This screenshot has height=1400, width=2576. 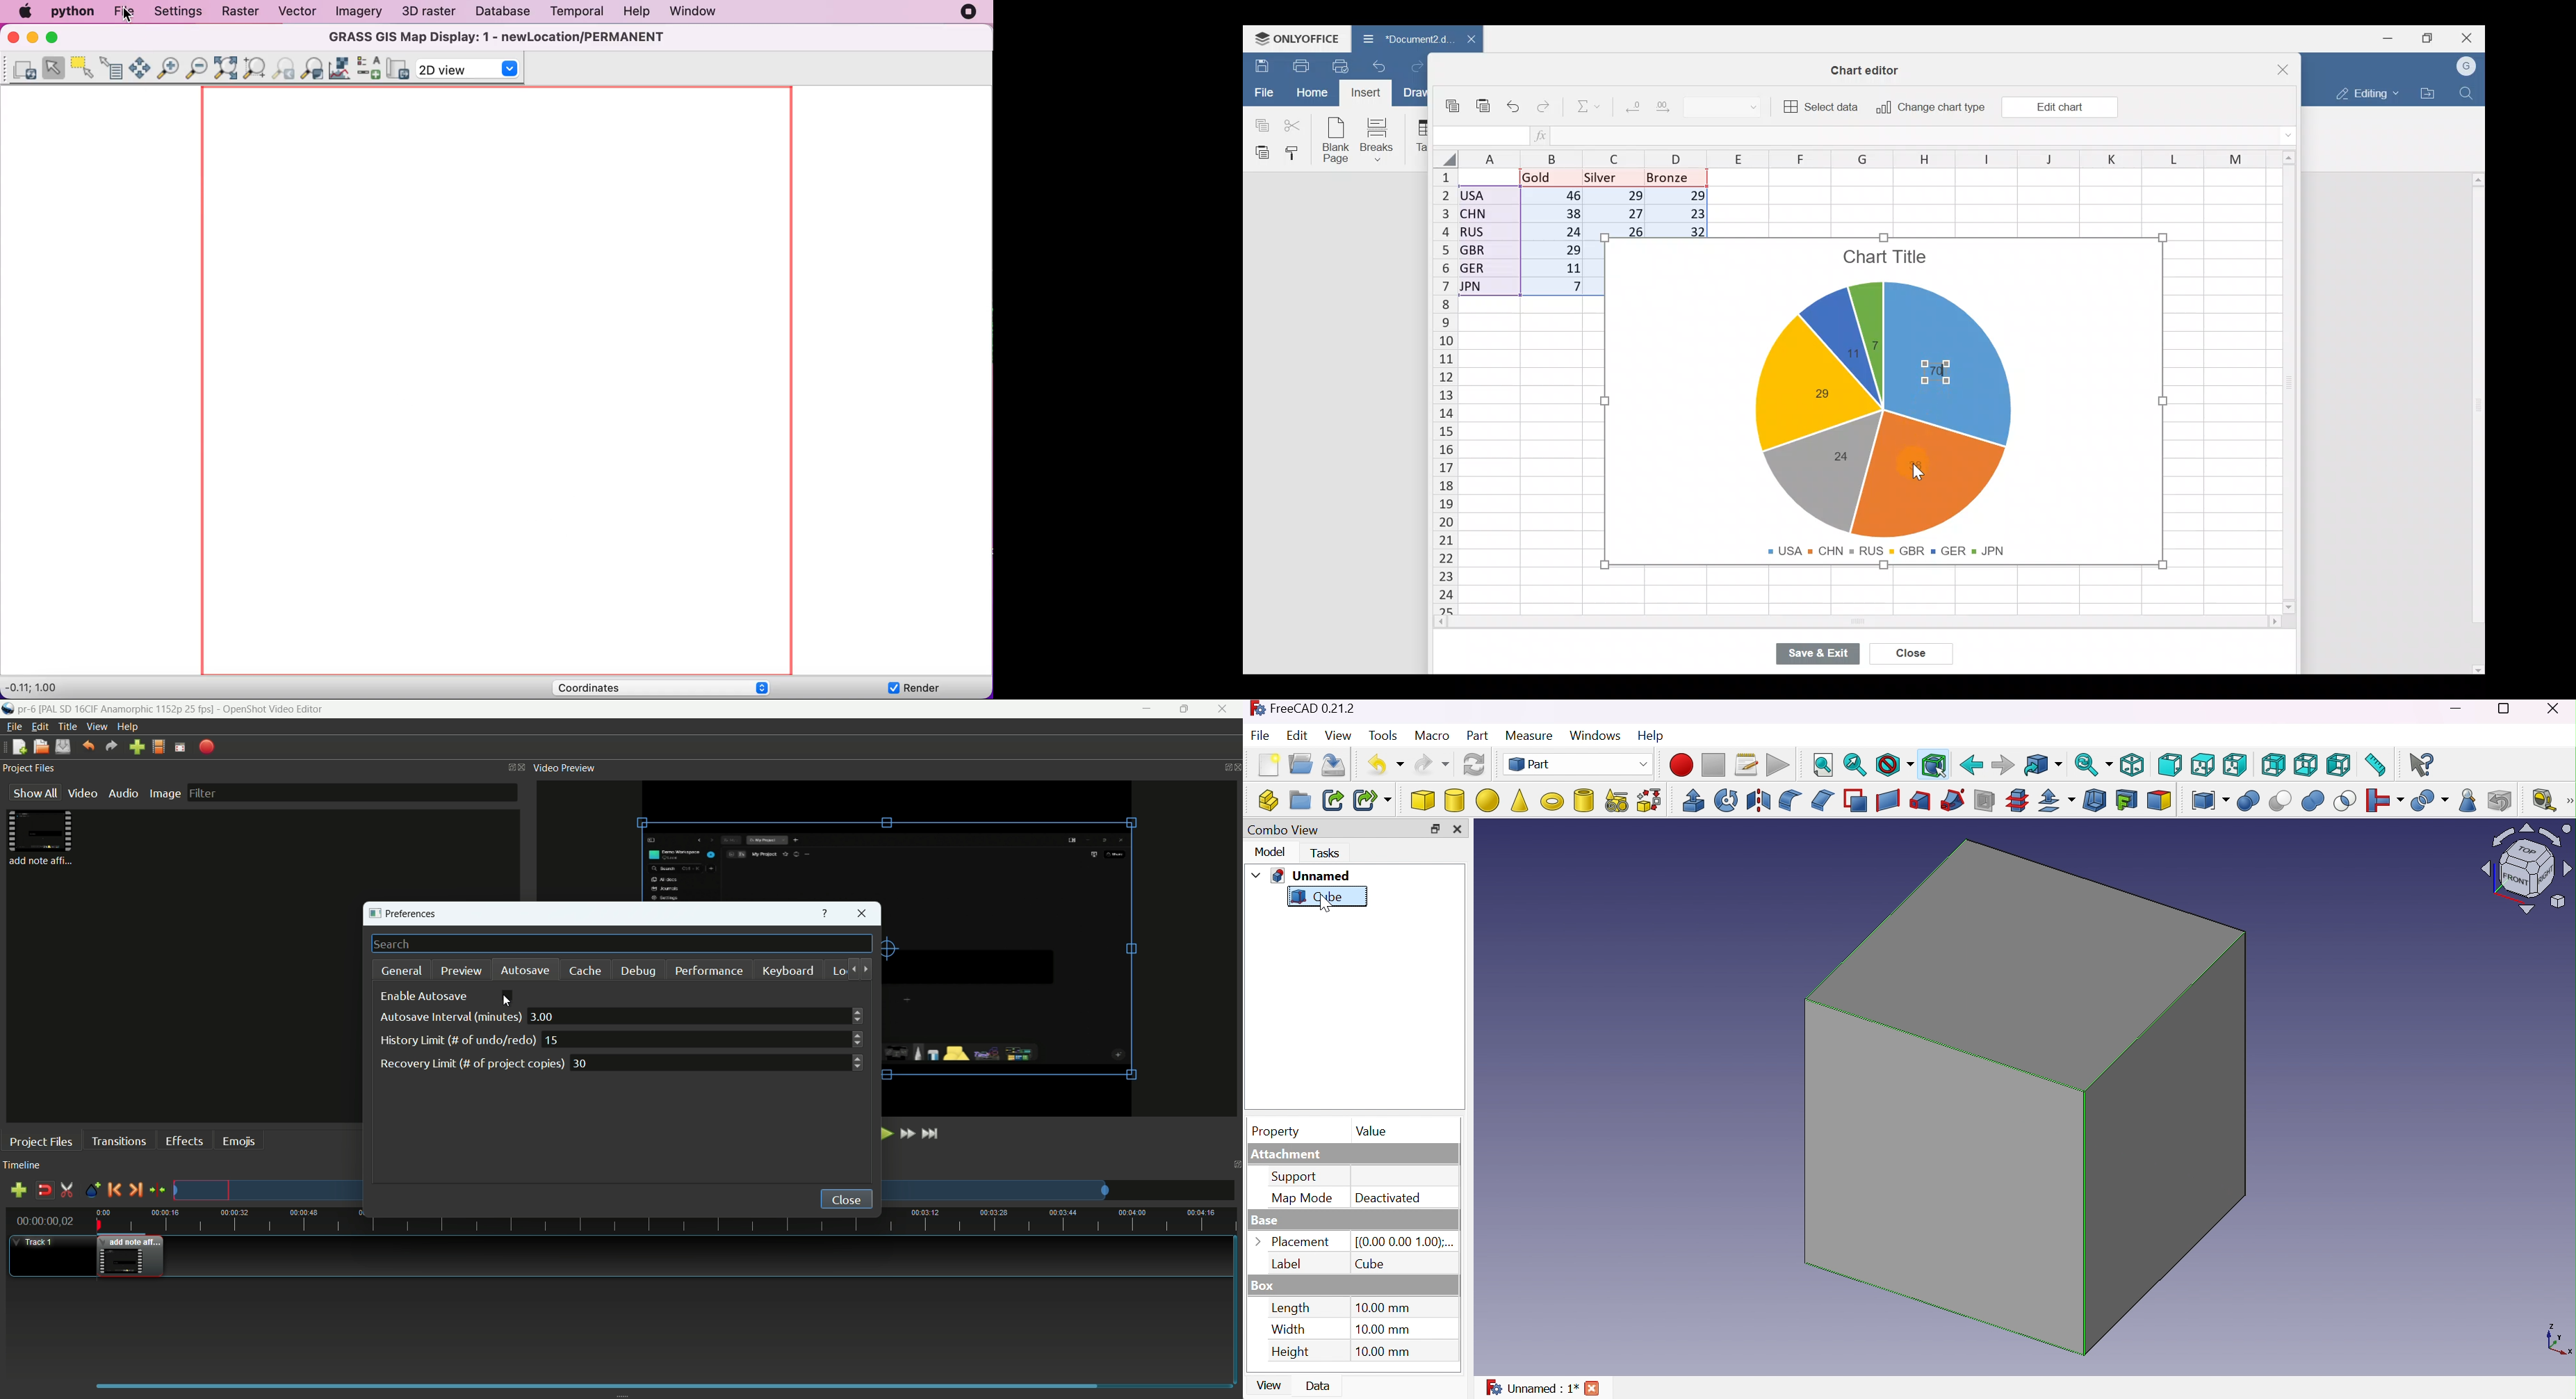 I want to click on autosave interval, so click(x=449, y=1018).